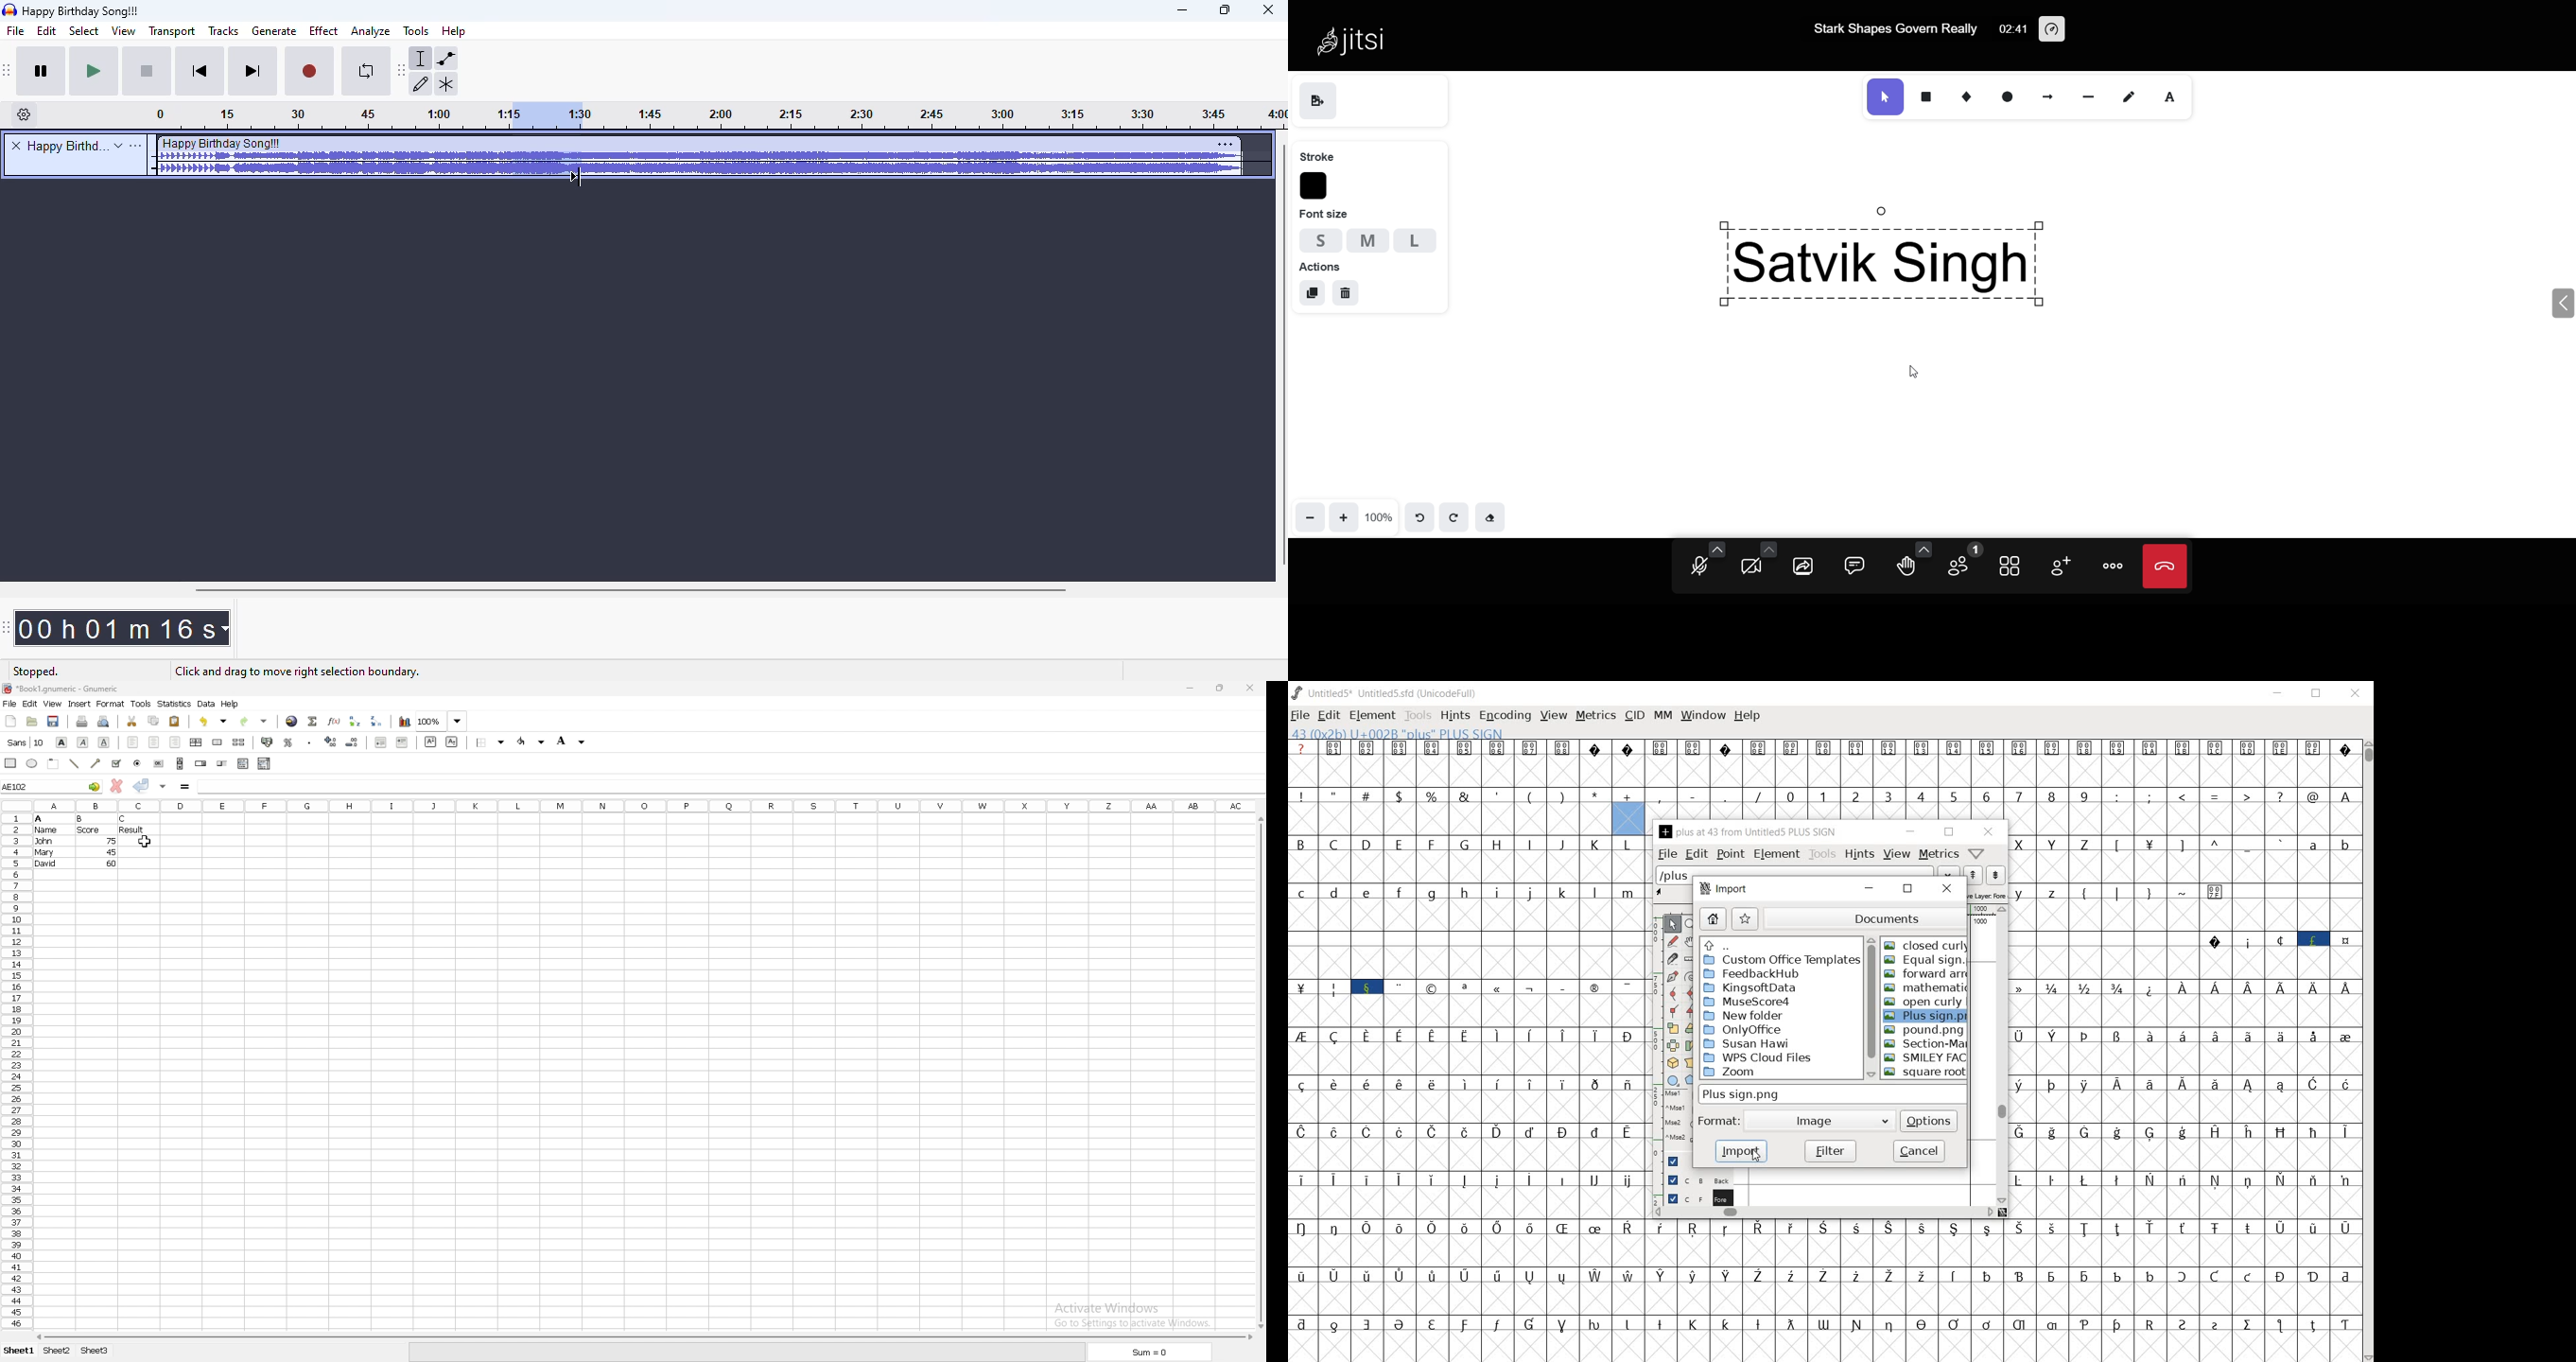 The width and height of the screenshot is (2576, 1372). What do you see at coordinates (1832, 1120) in the screenshot?
I see `Image` at bounding box center [1832, 1120].